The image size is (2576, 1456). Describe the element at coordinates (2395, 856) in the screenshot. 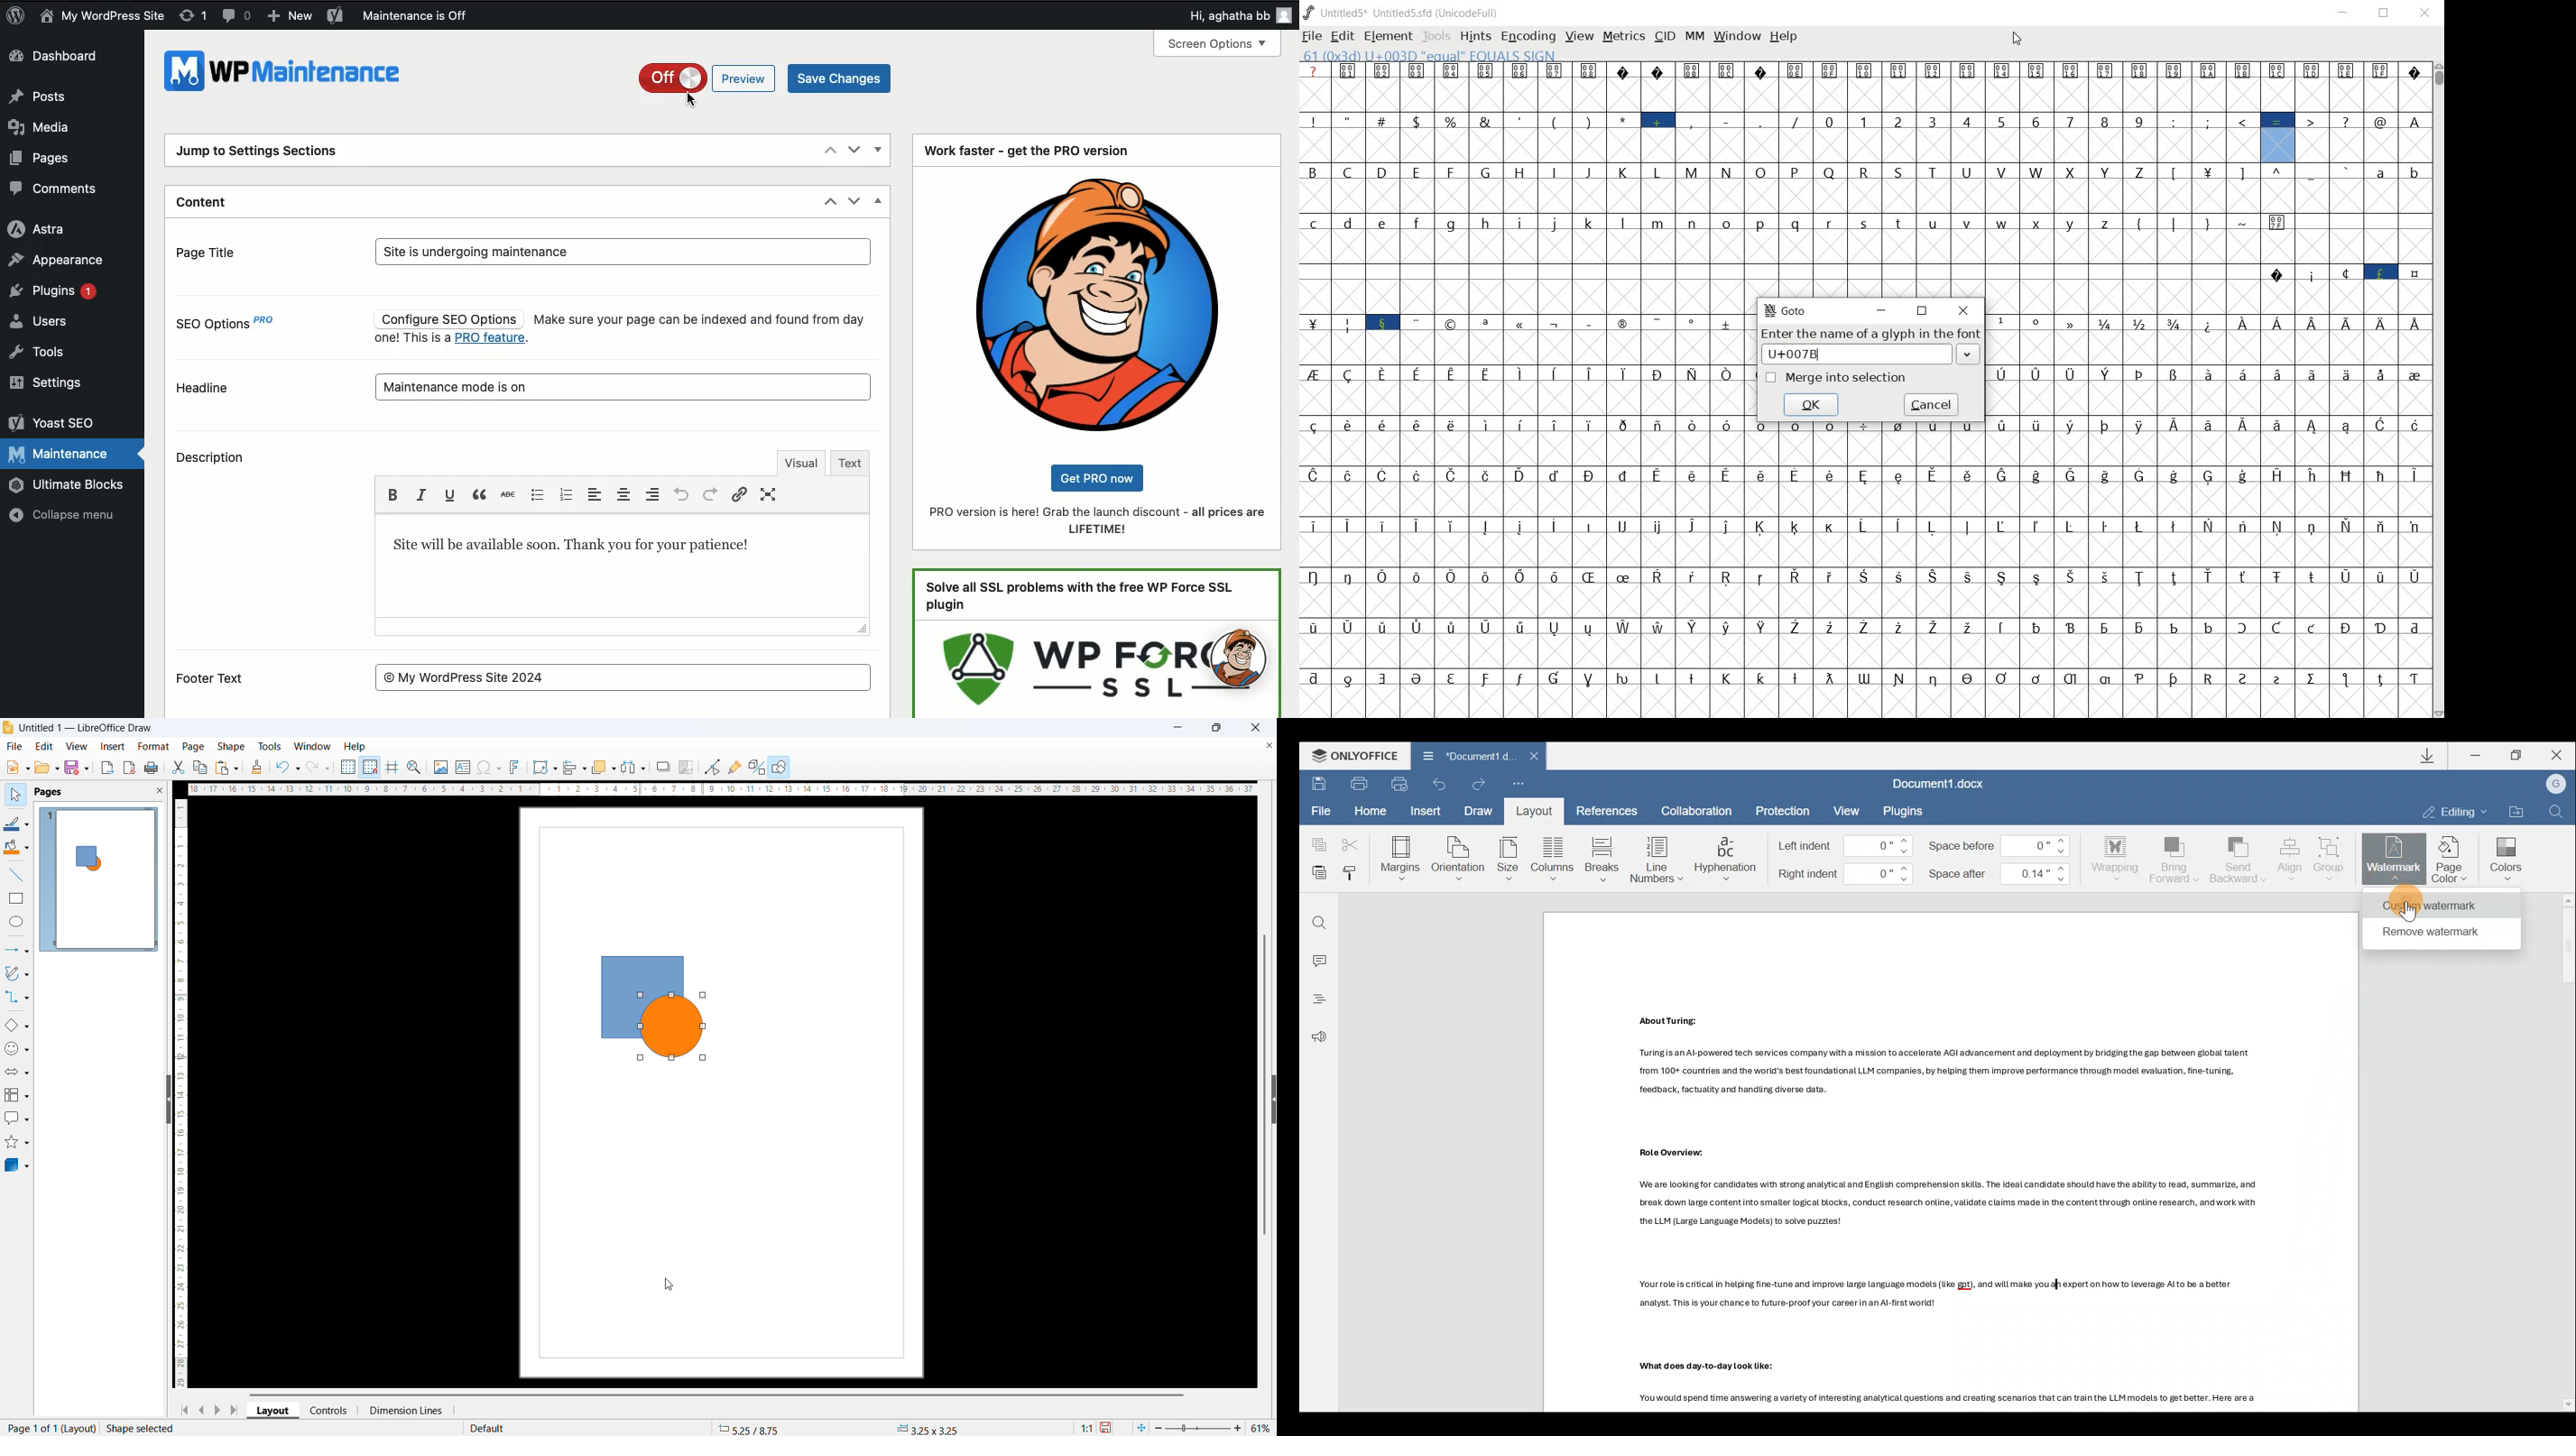

I see `Watermark` at that location.